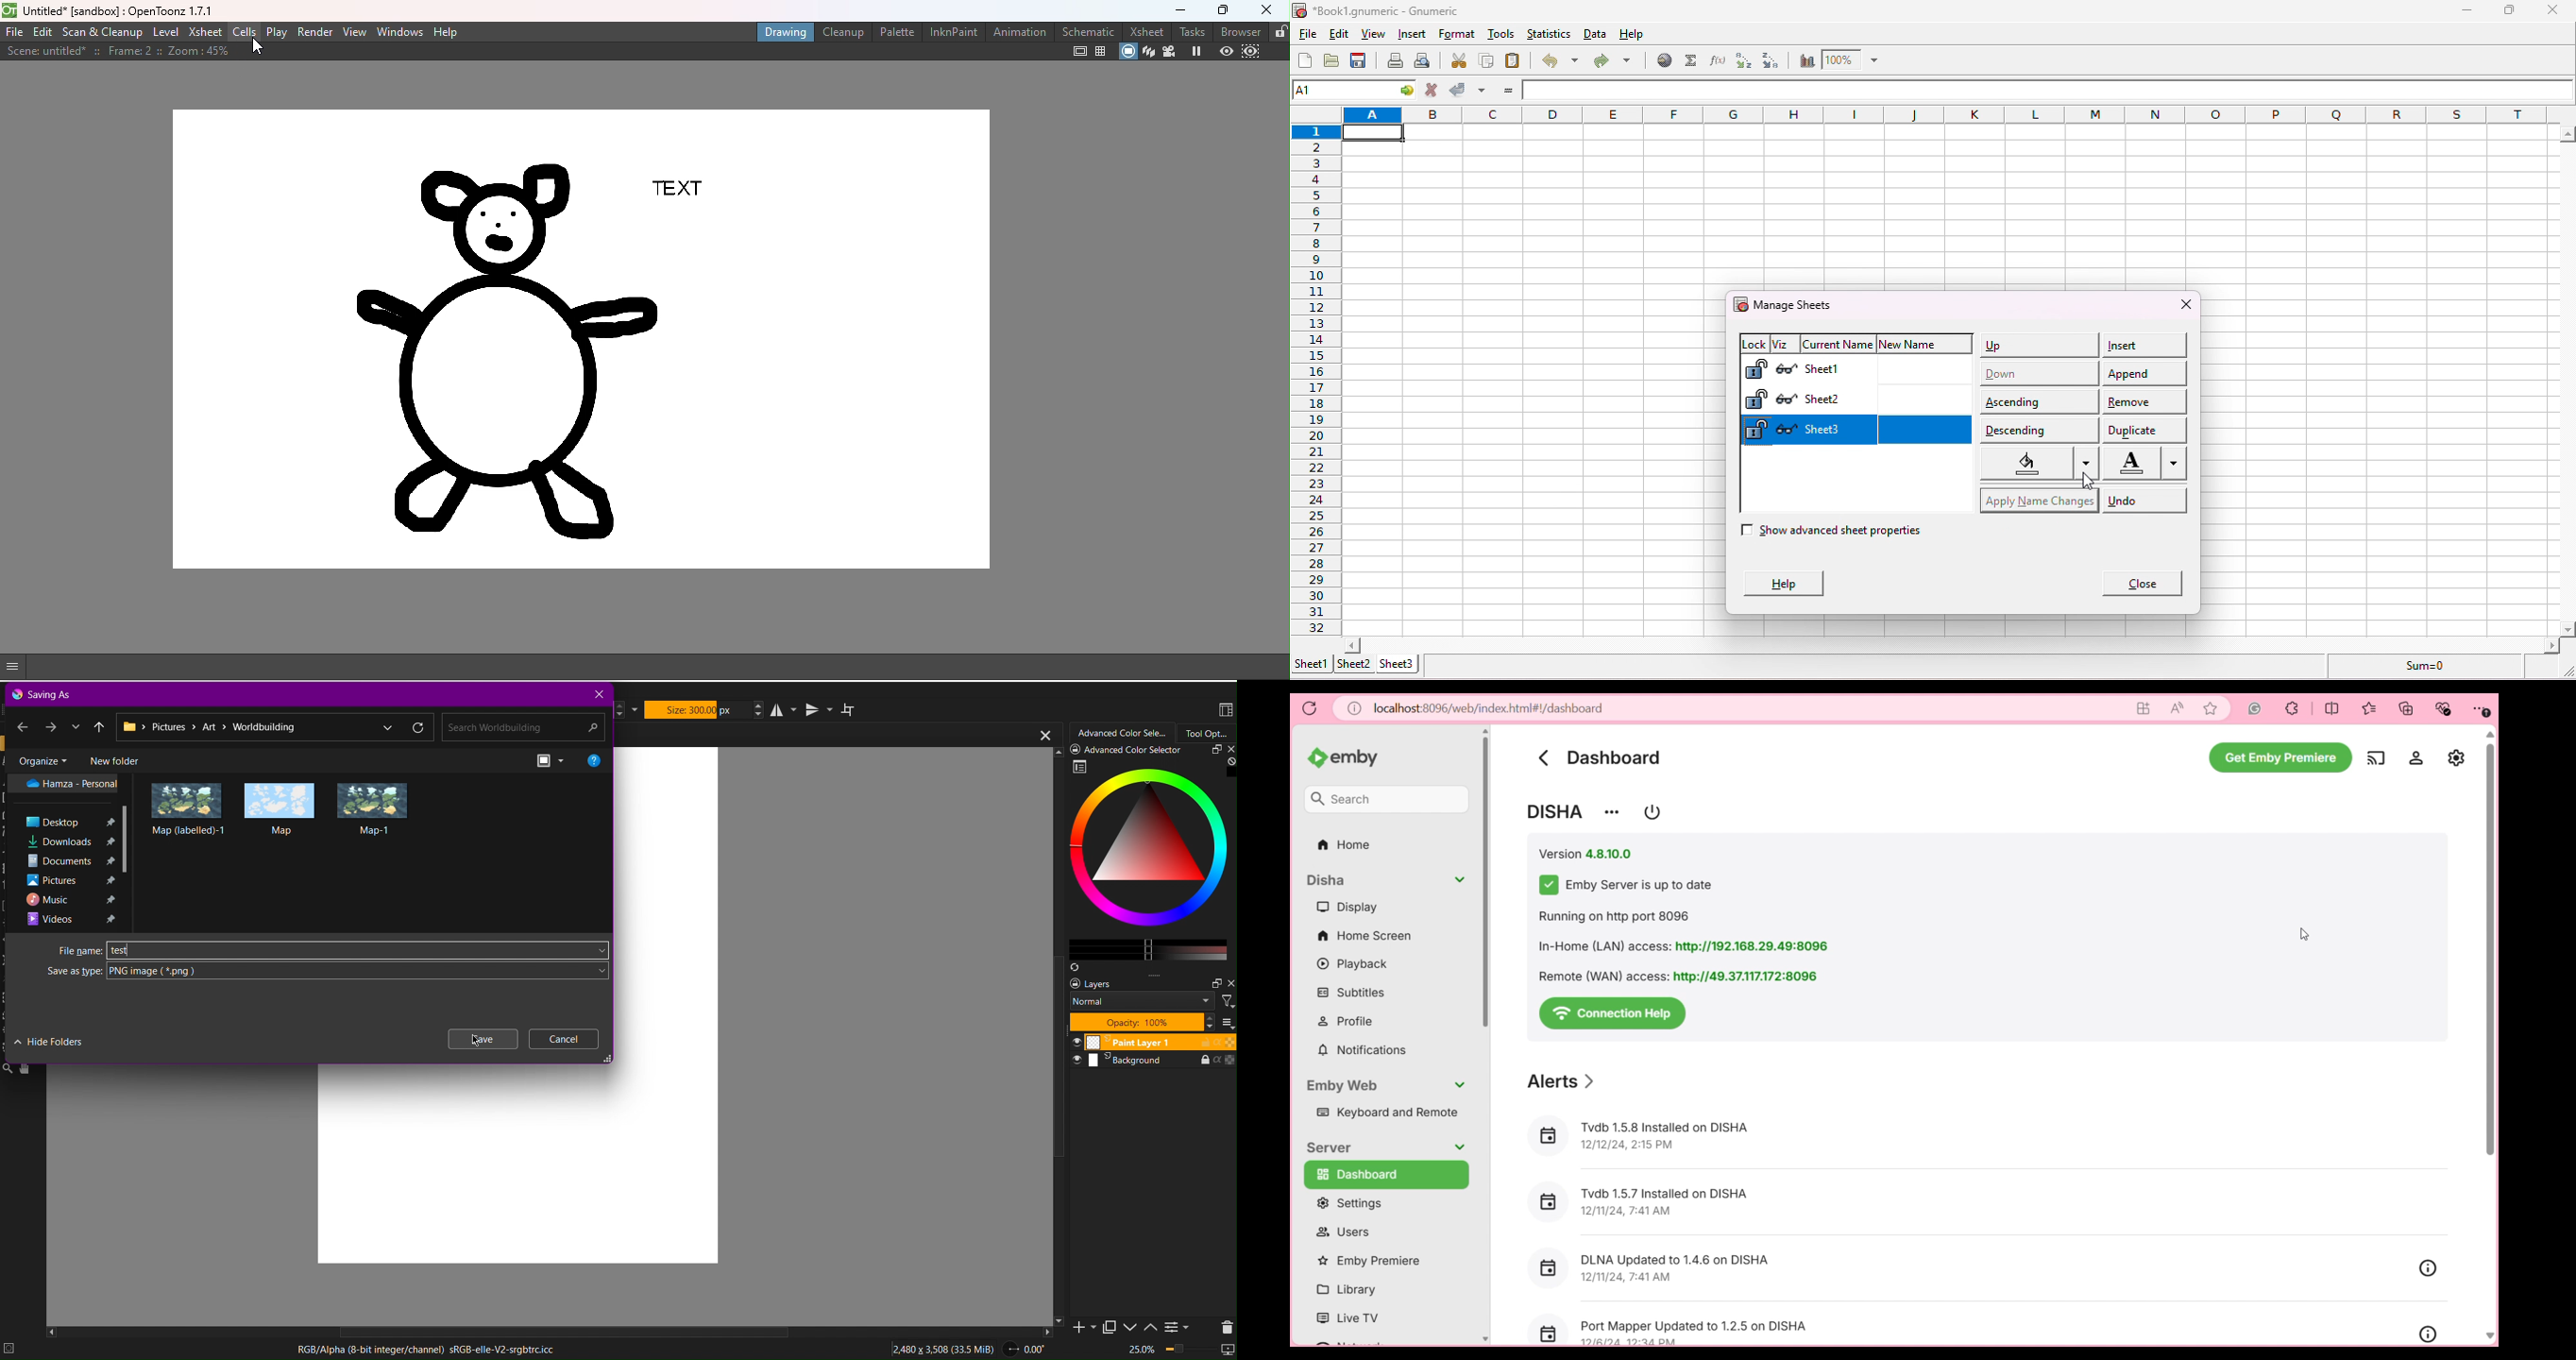 This screenshot has height=1372, width=2576. What do you see at coordinates (2148, 399) in the screenshot?
I see `remove` at bounding box center [2148, 399].